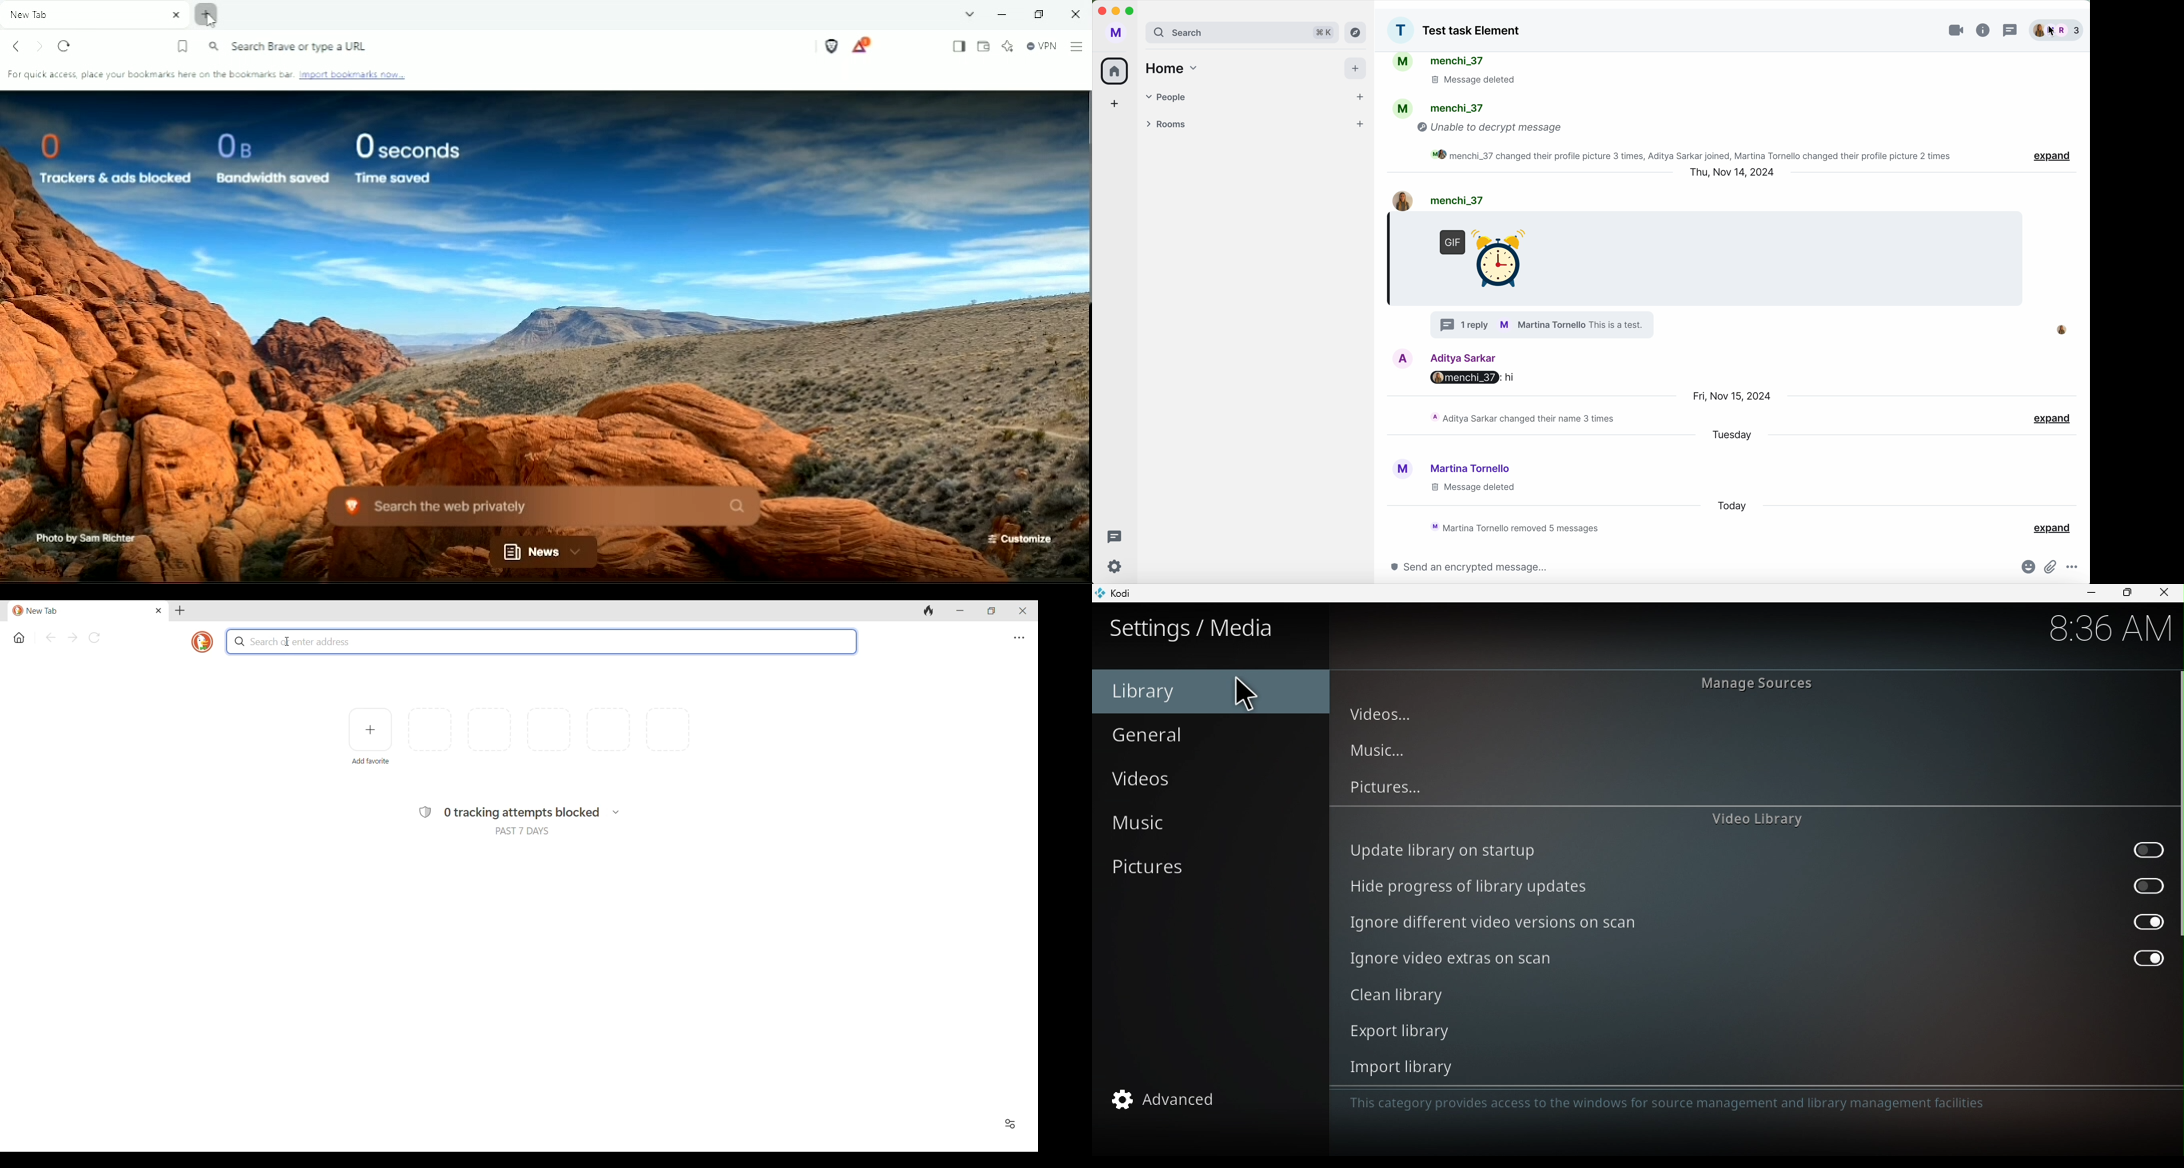 The width and height of the screenshot is (2184, 1176). I want to click on Ignore video extras on scan, so click(1756, 959).